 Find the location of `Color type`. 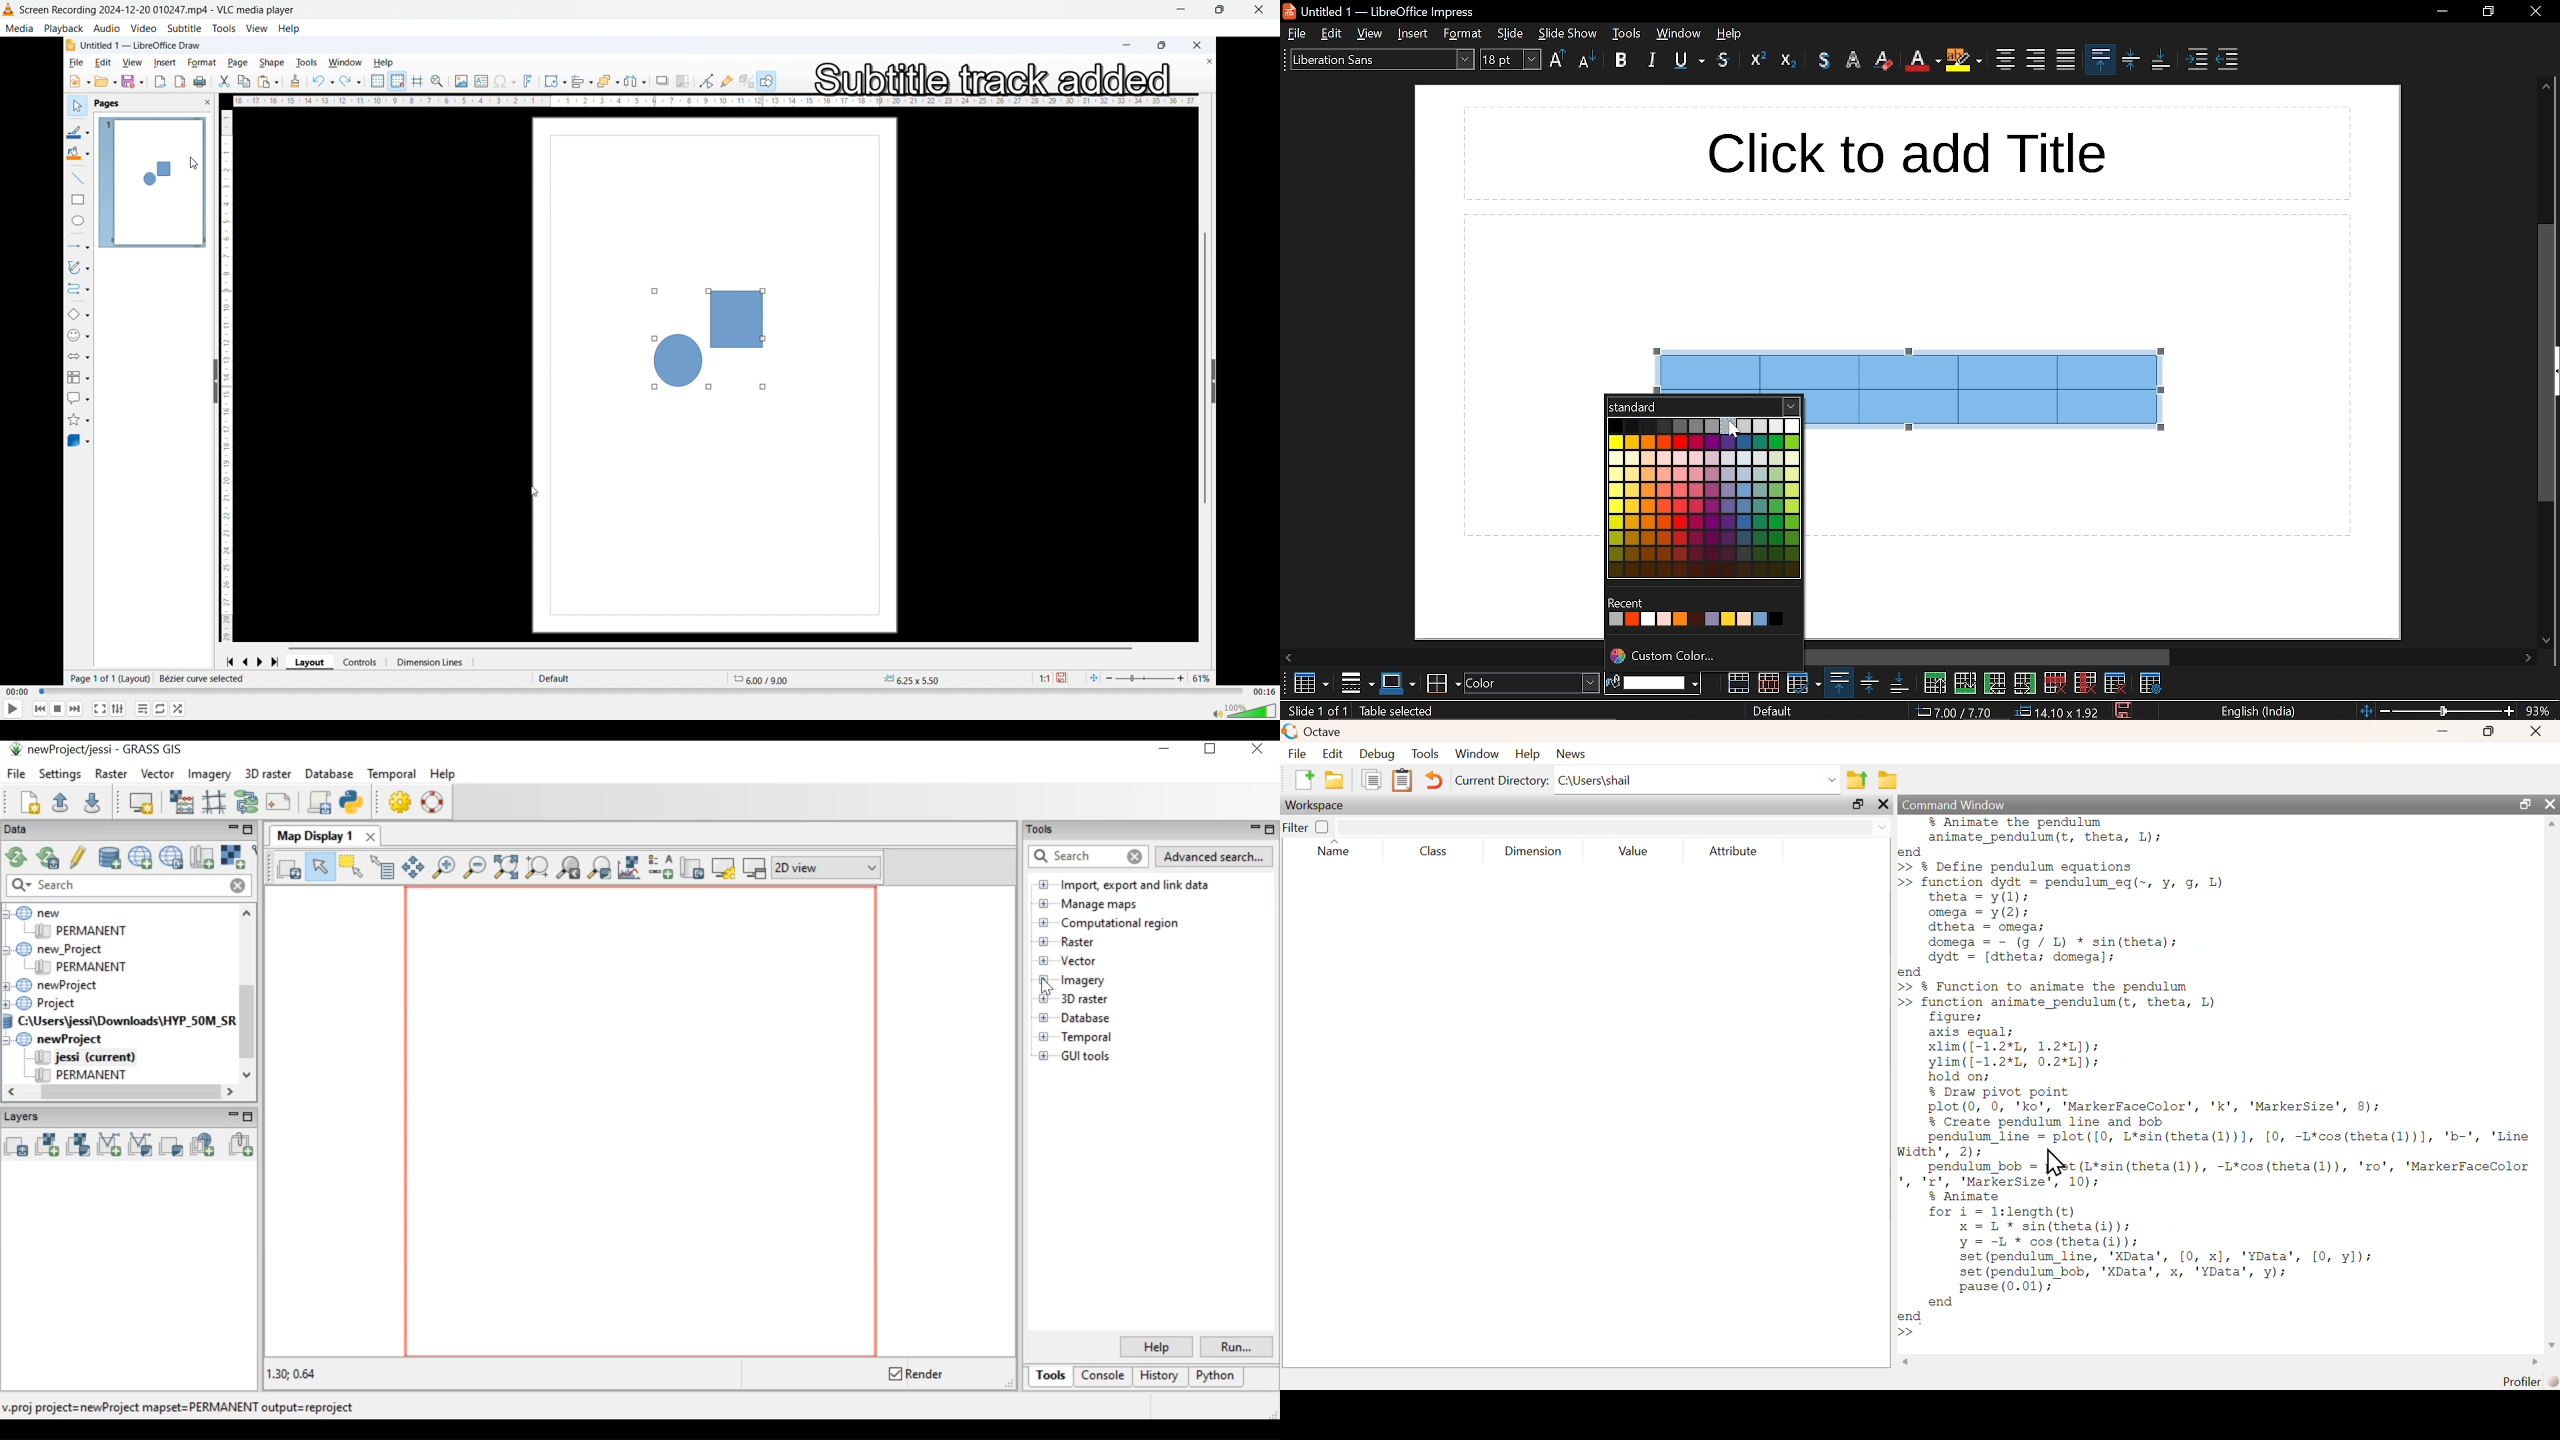

Color type is located at coordinates (1703, 406).